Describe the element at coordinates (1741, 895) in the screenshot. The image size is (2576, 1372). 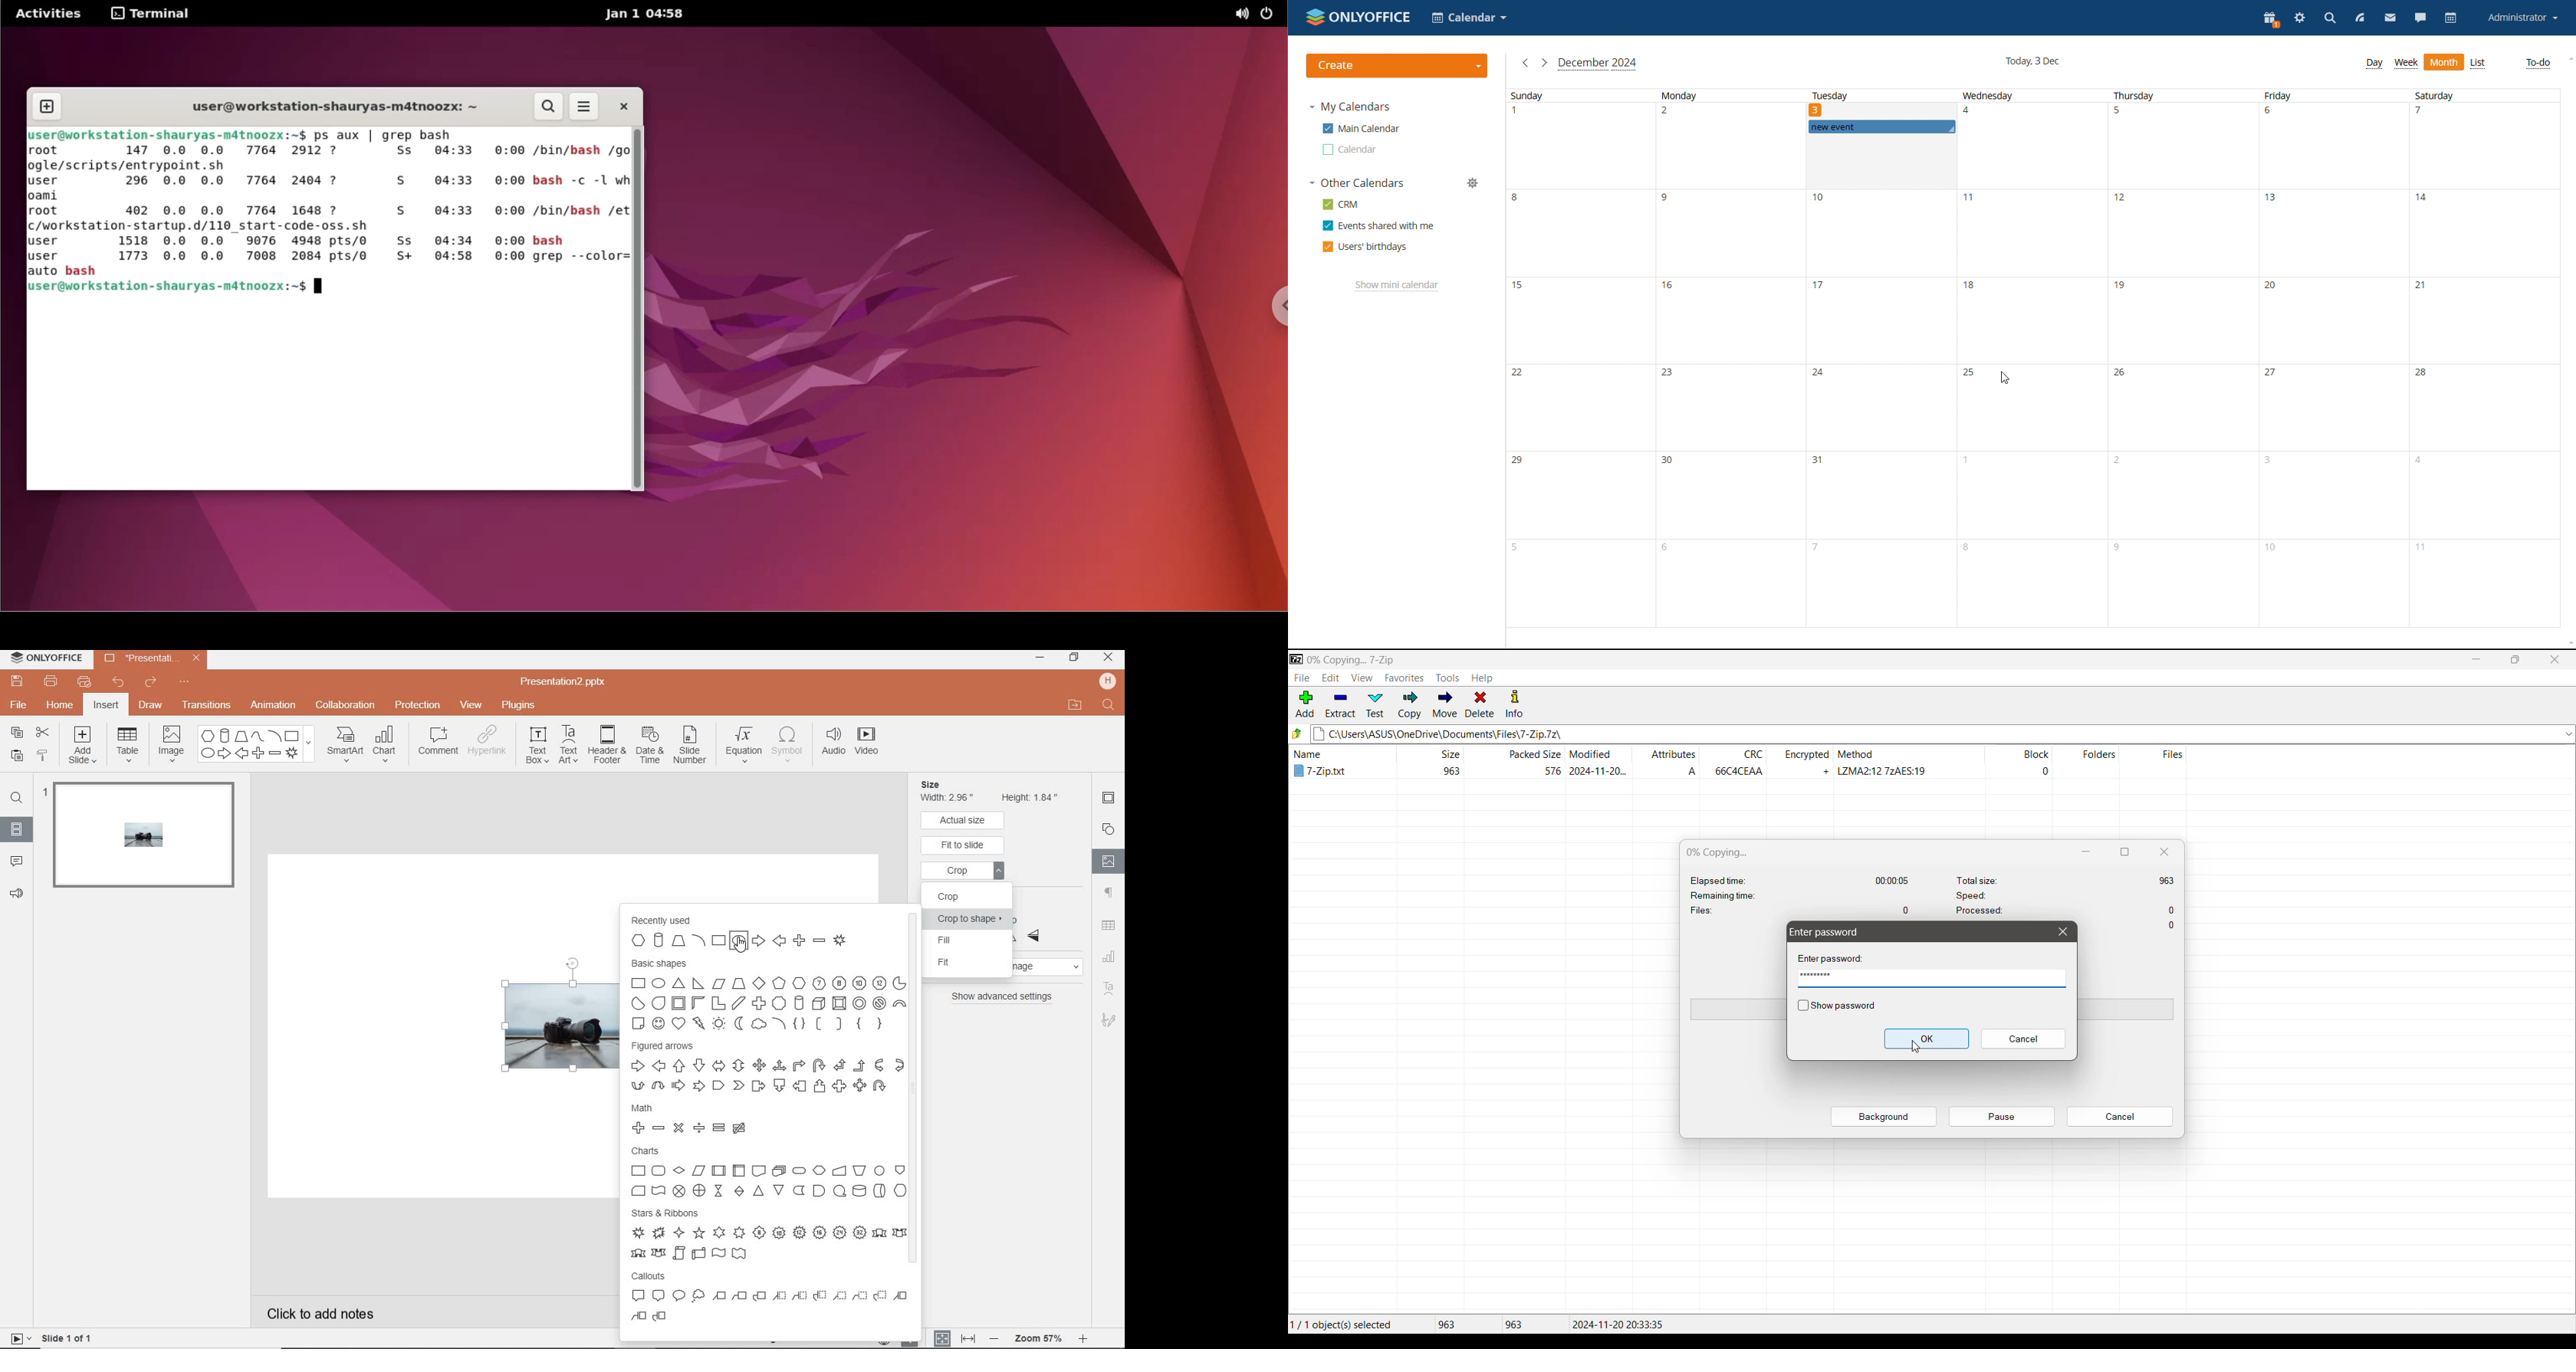
I see `Remaining time` at that location.